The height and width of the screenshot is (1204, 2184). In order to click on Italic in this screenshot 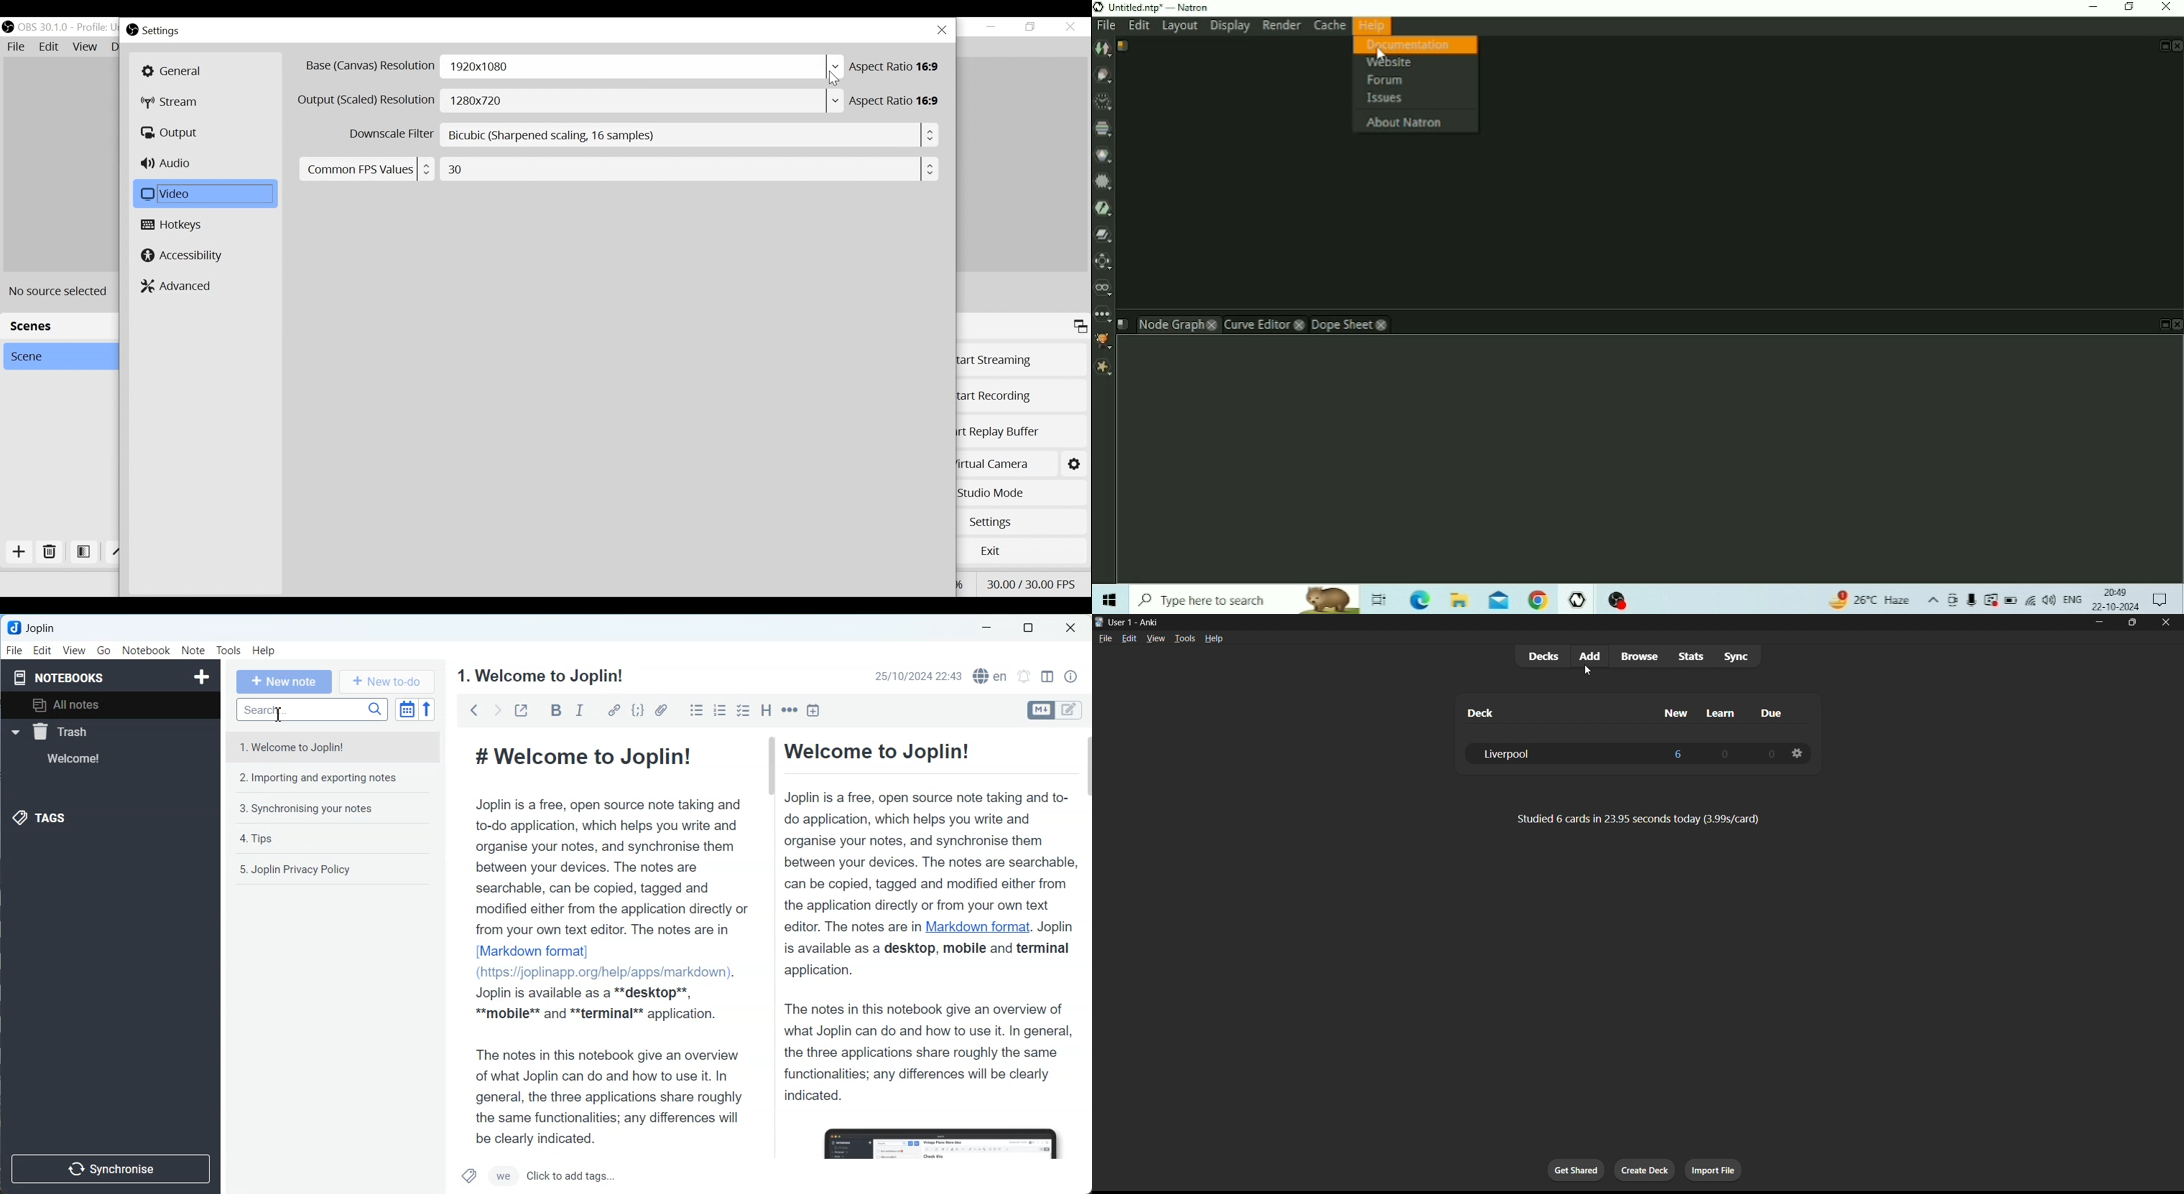, I will do `click(581, 710)`.